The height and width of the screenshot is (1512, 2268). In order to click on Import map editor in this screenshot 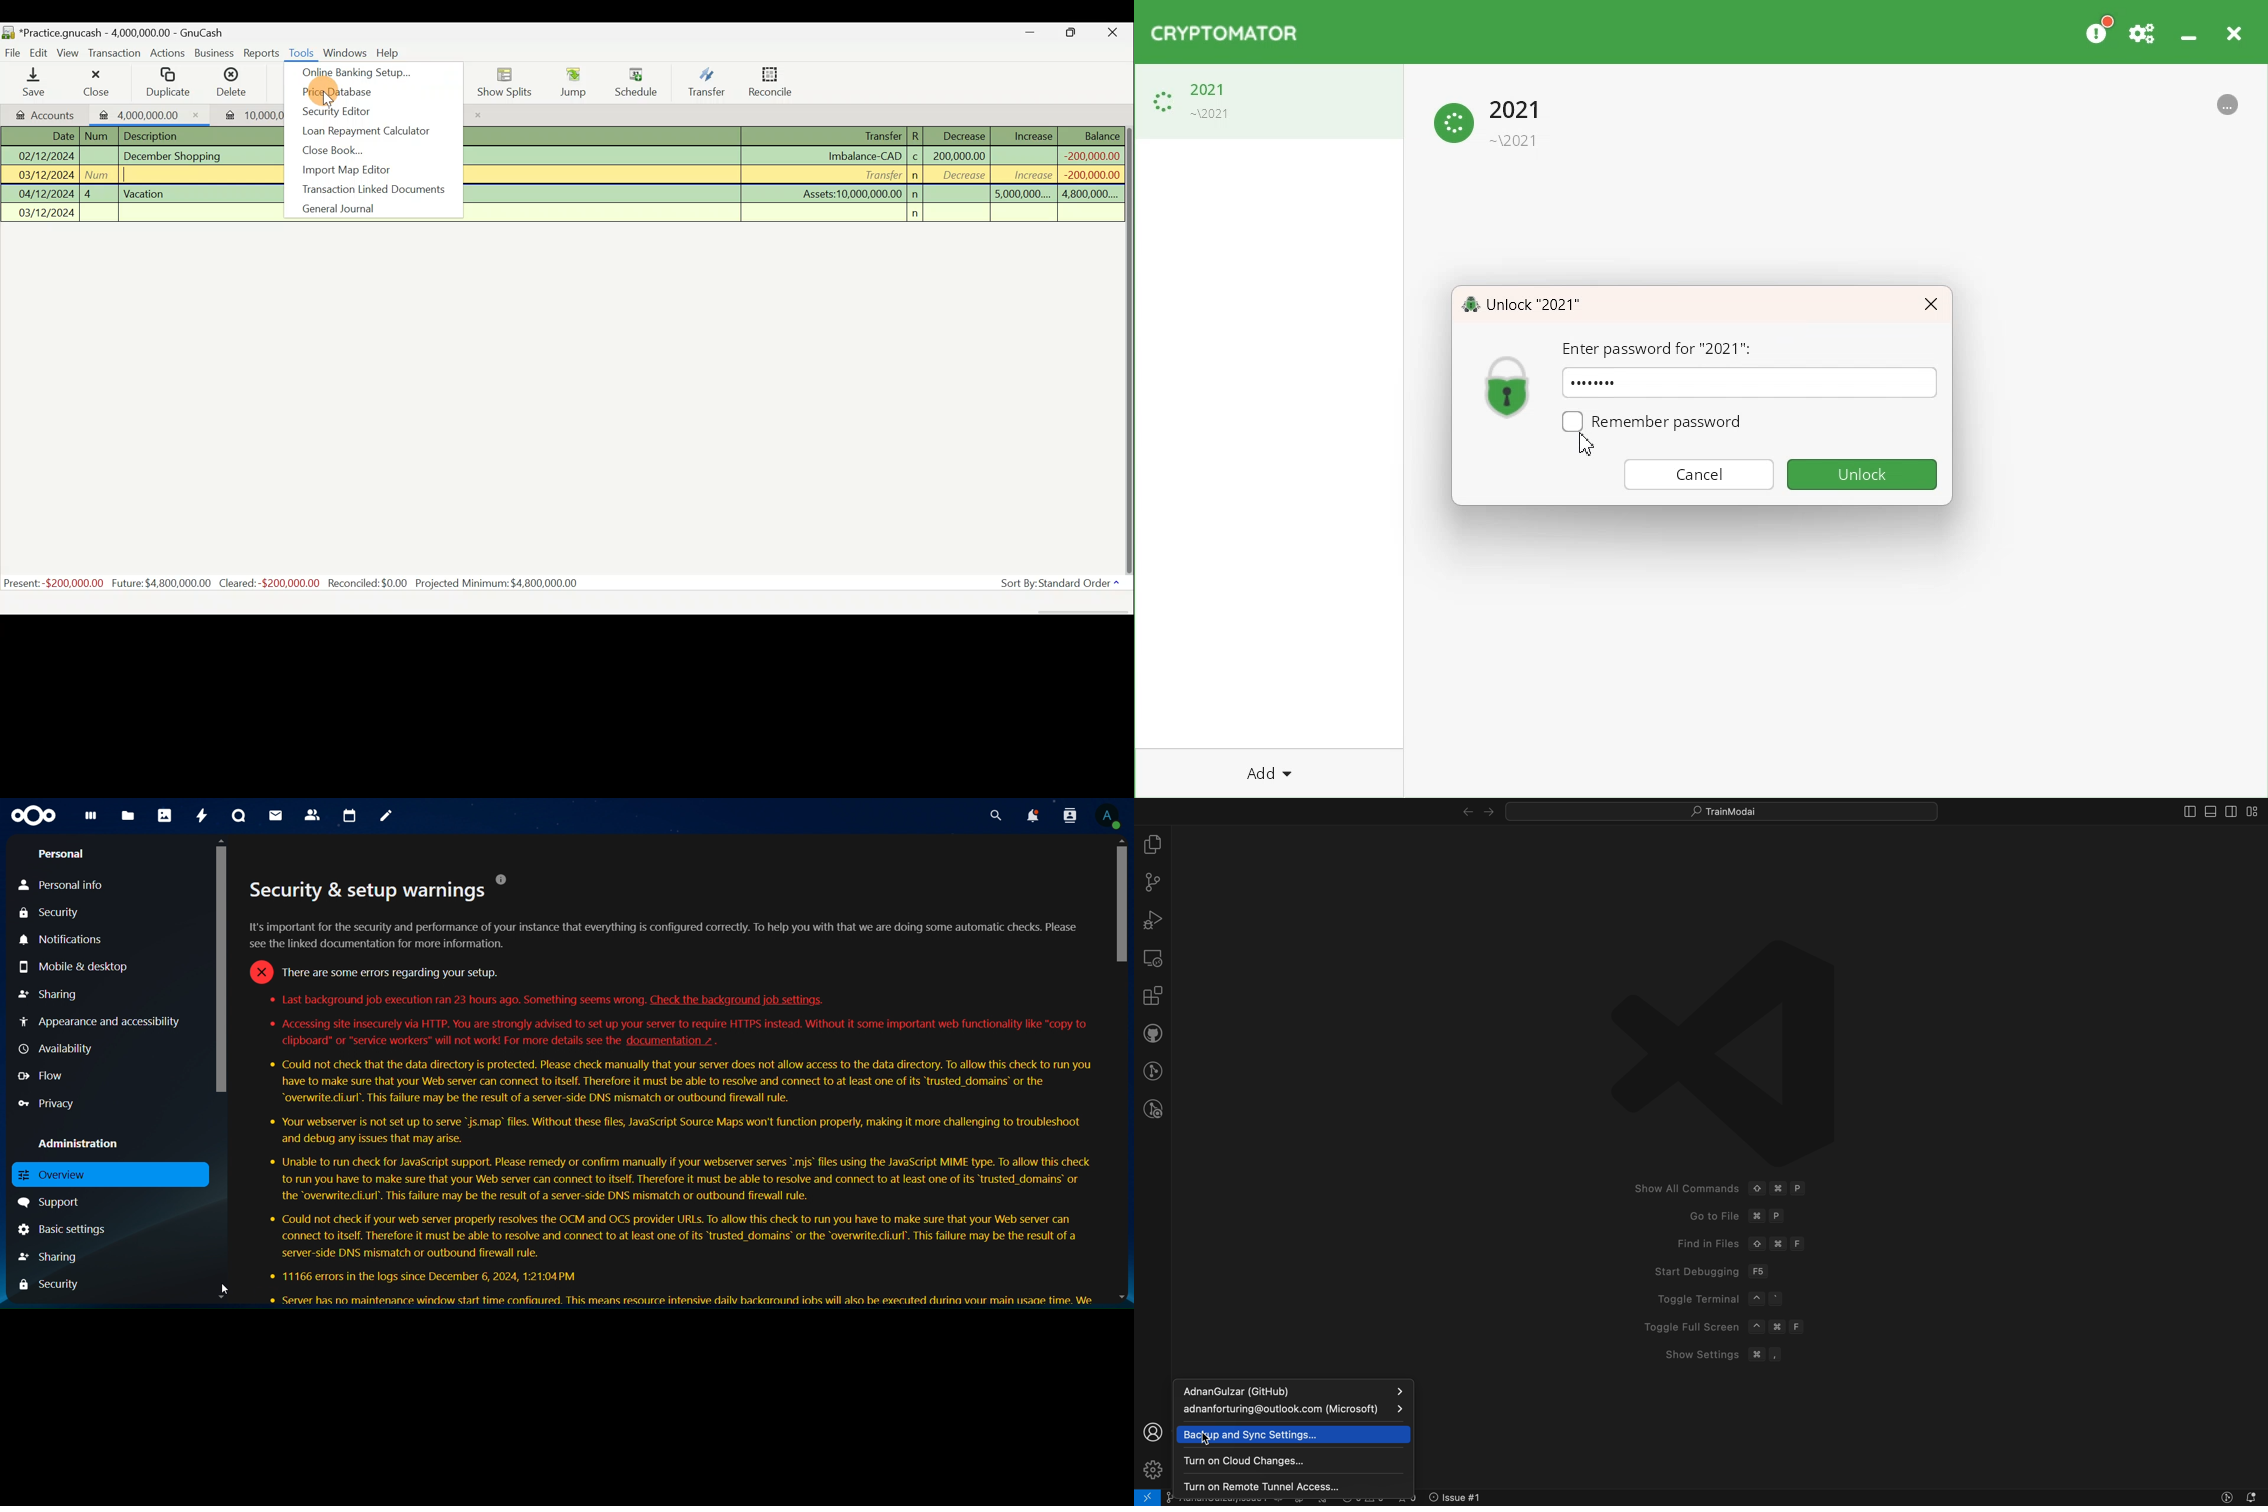, I will do `click(349, 170)`.